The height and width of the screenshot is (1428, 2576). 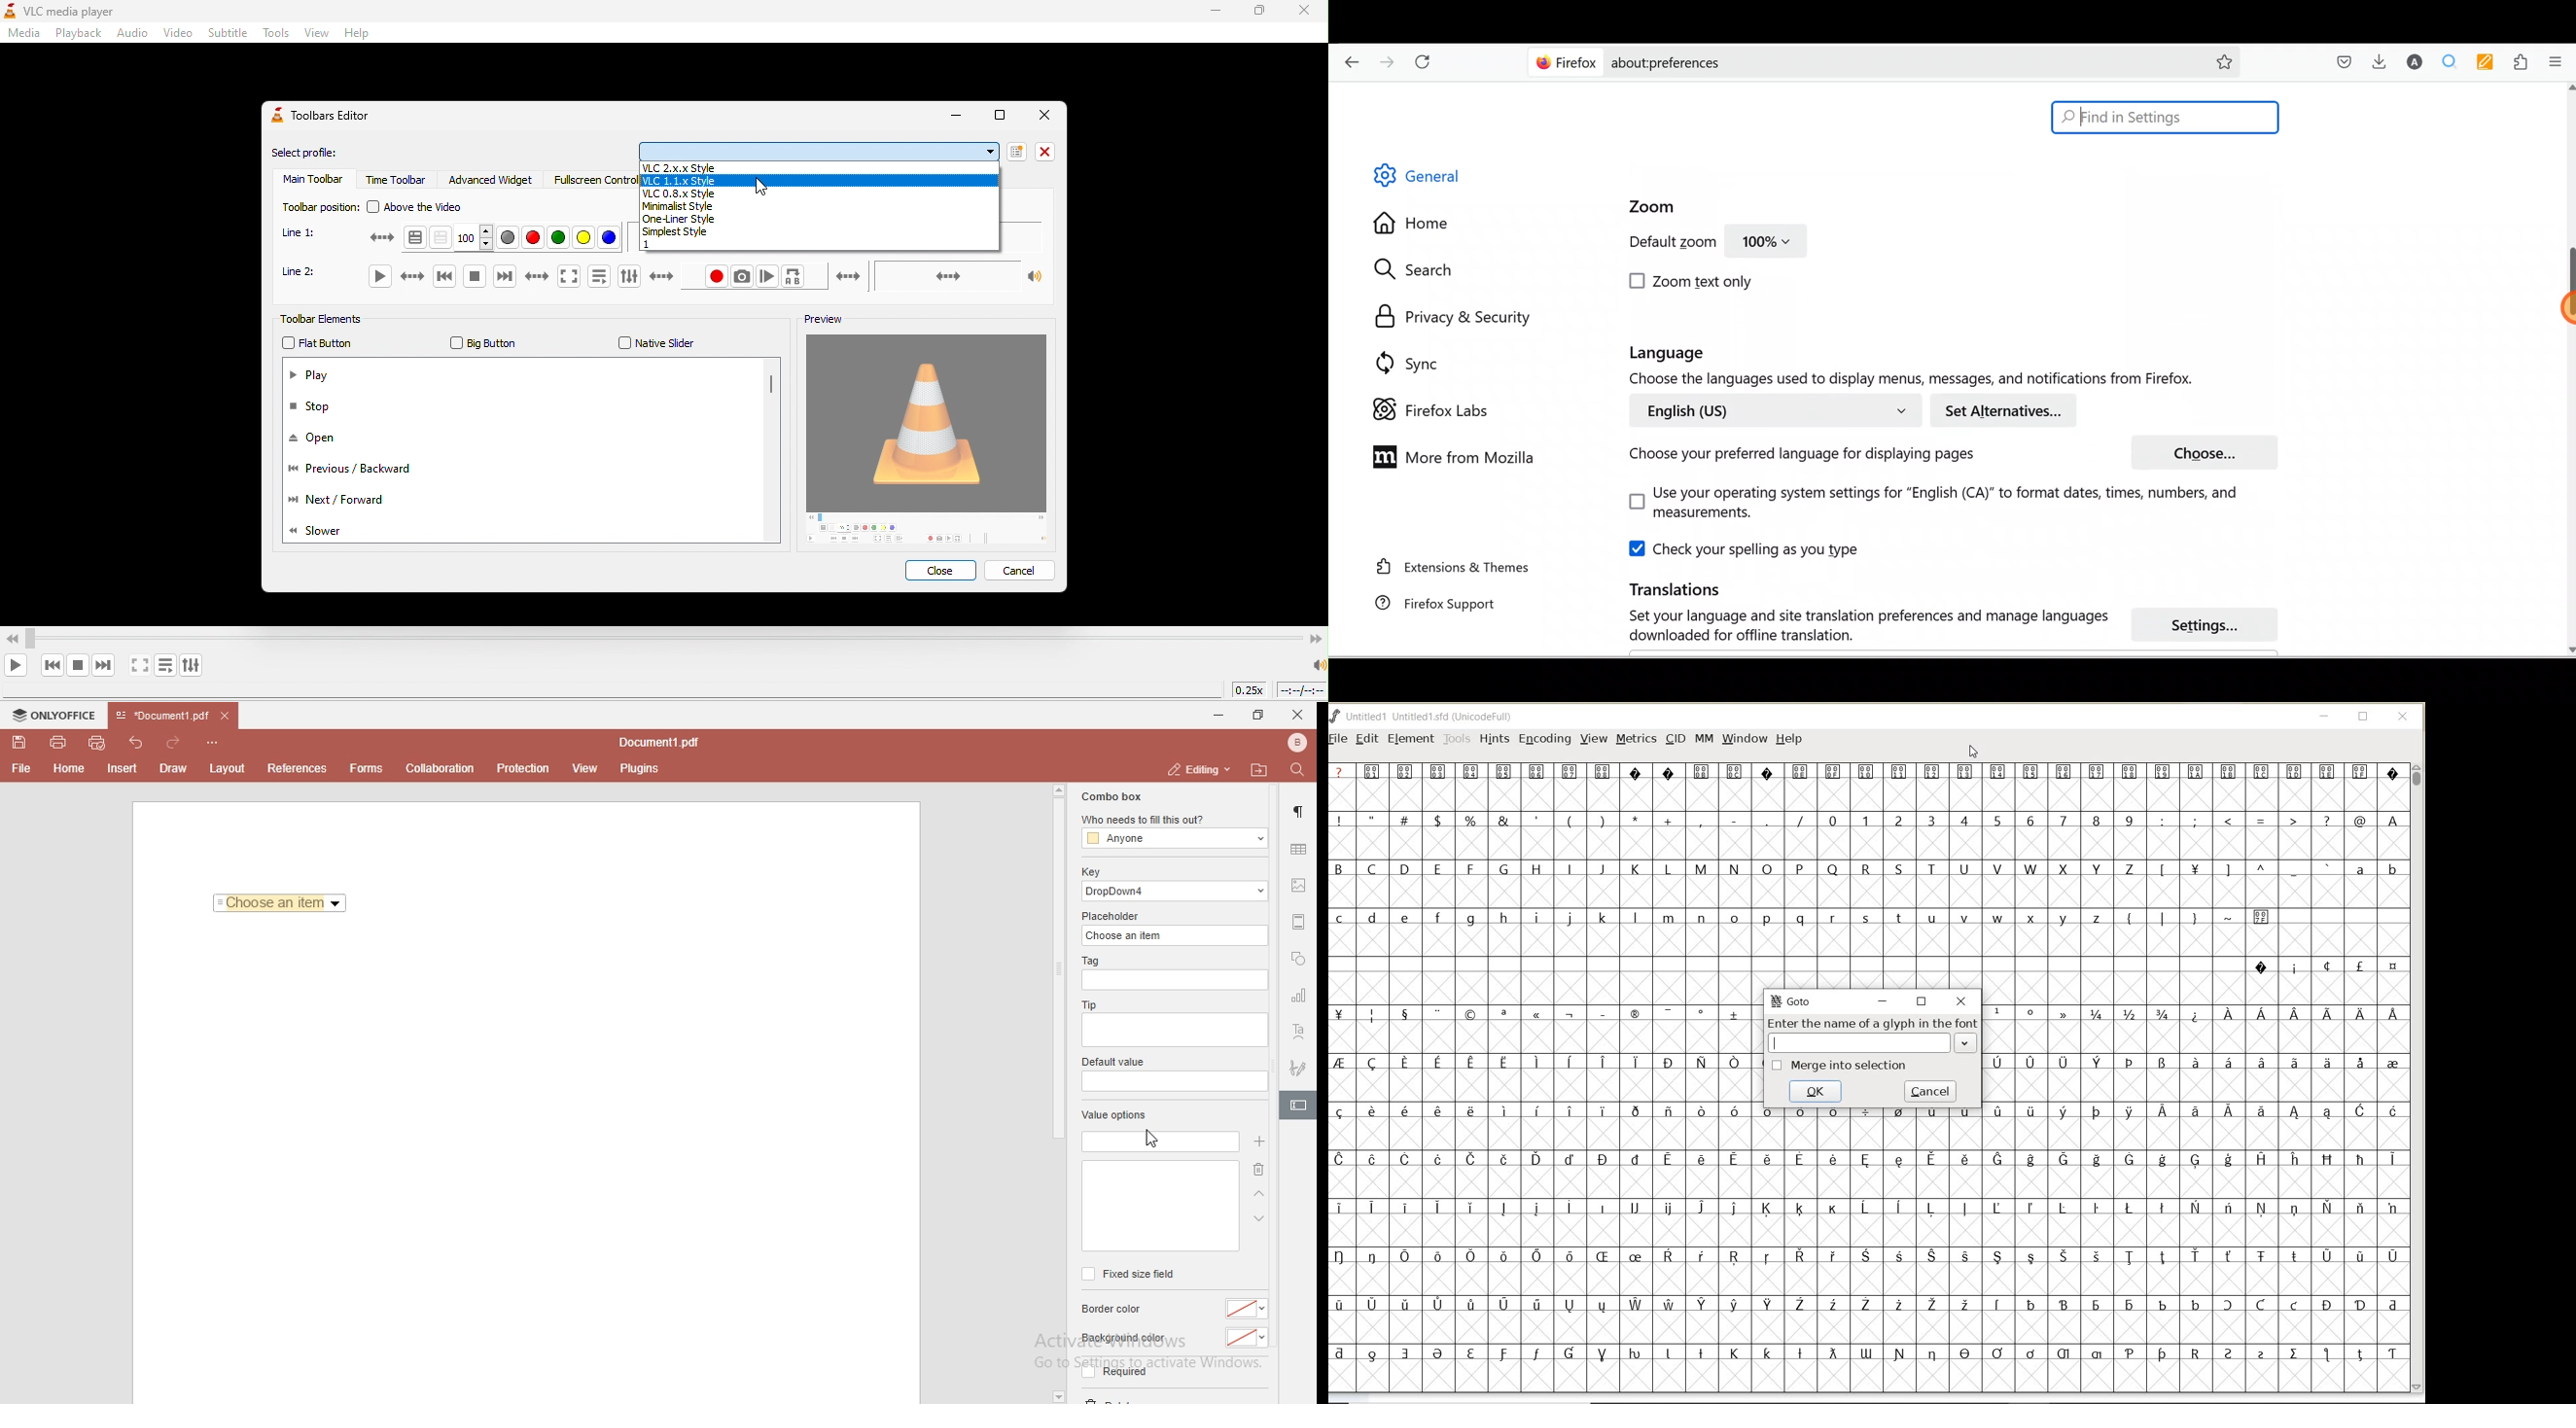 I want to click on previous media, so click(x=444, y=279).